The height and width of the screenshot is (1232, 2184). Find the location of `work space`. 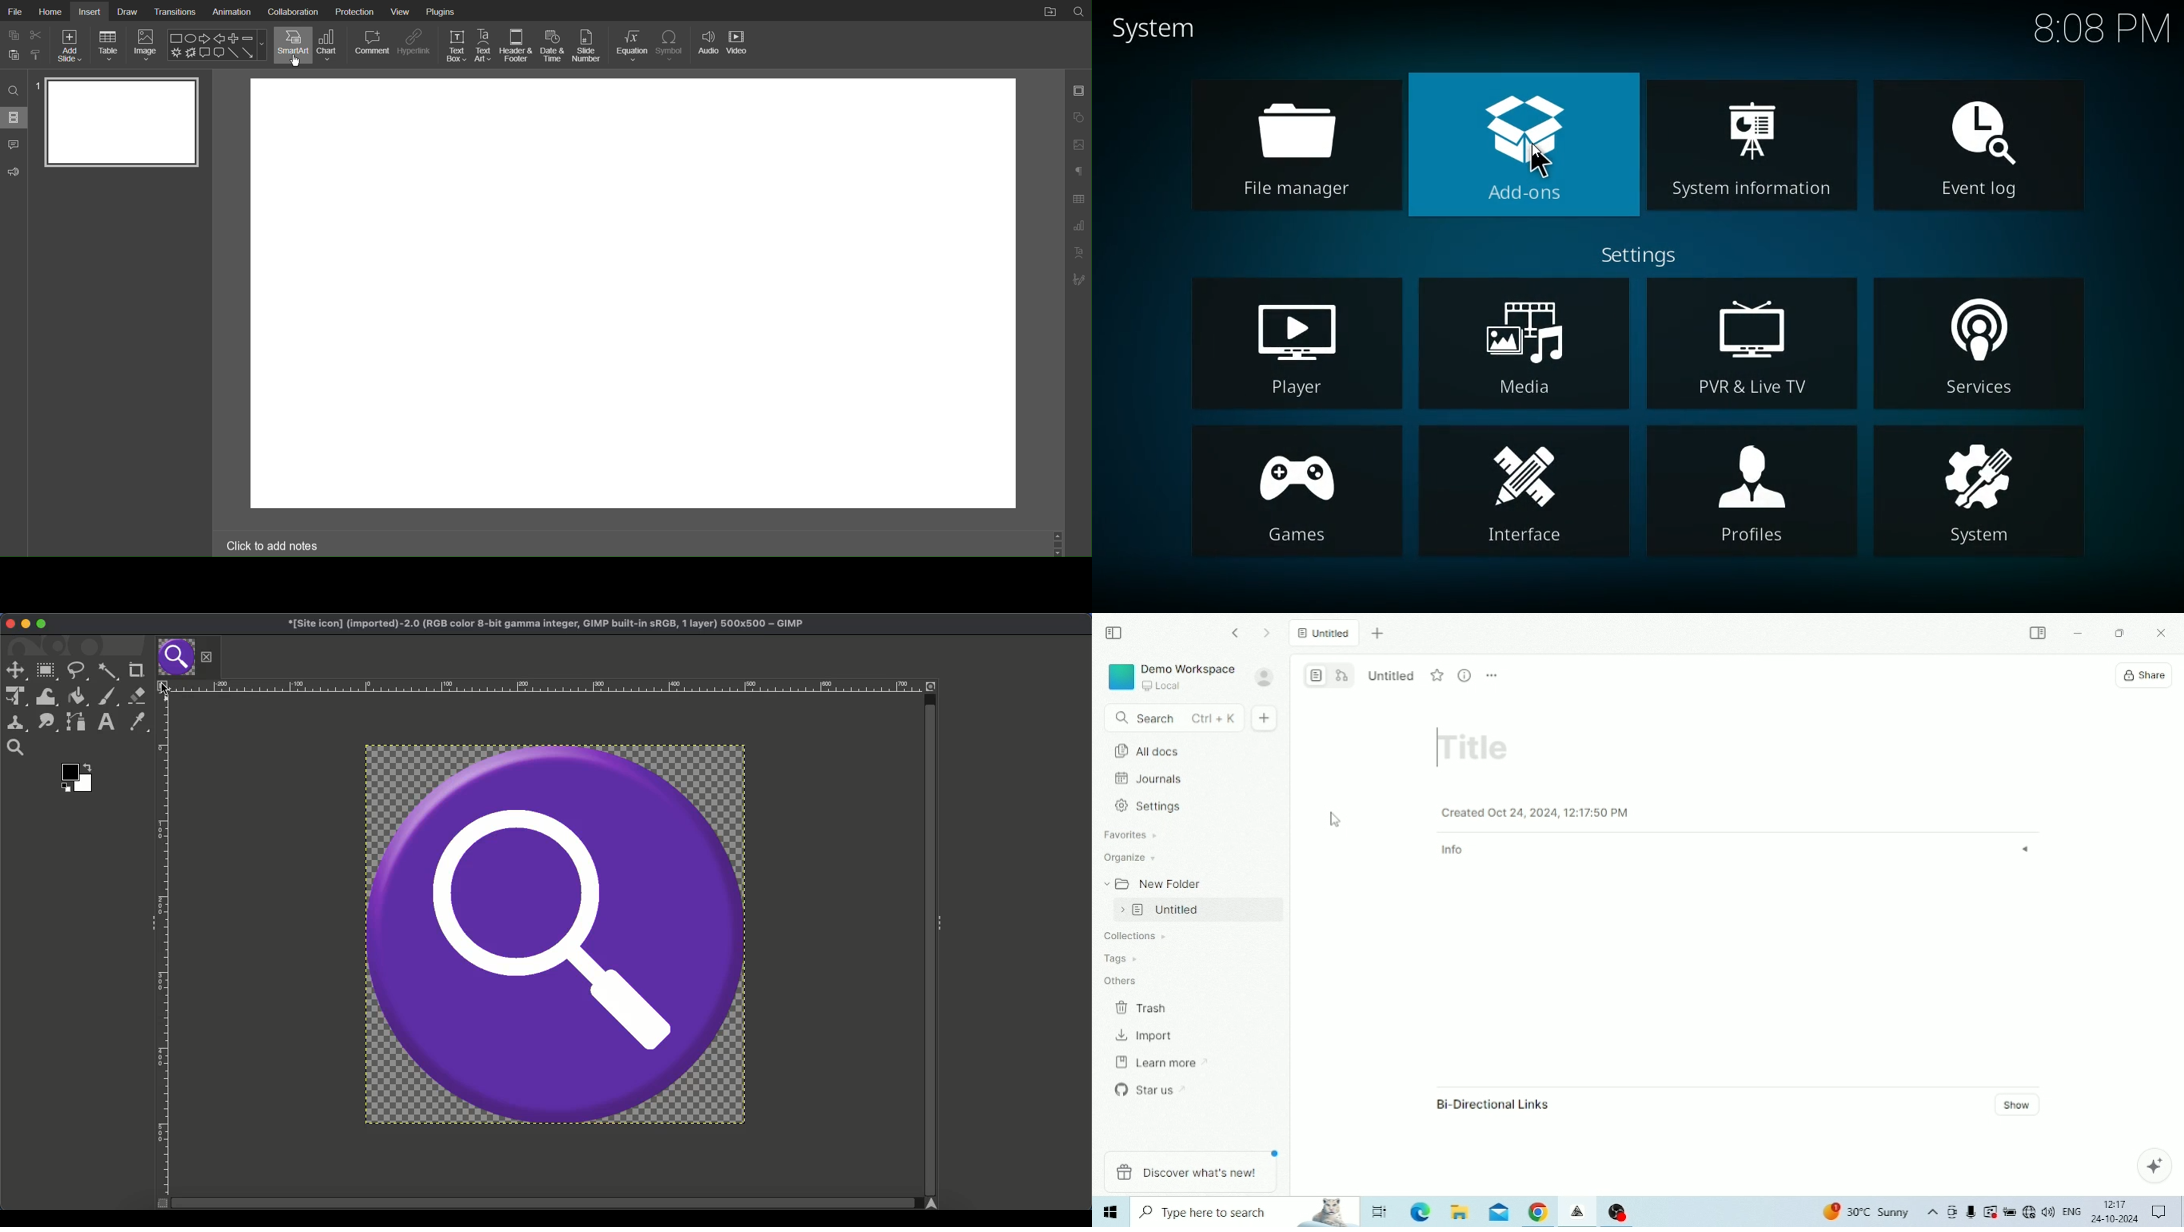

work space is located at coordinates (633, 293).